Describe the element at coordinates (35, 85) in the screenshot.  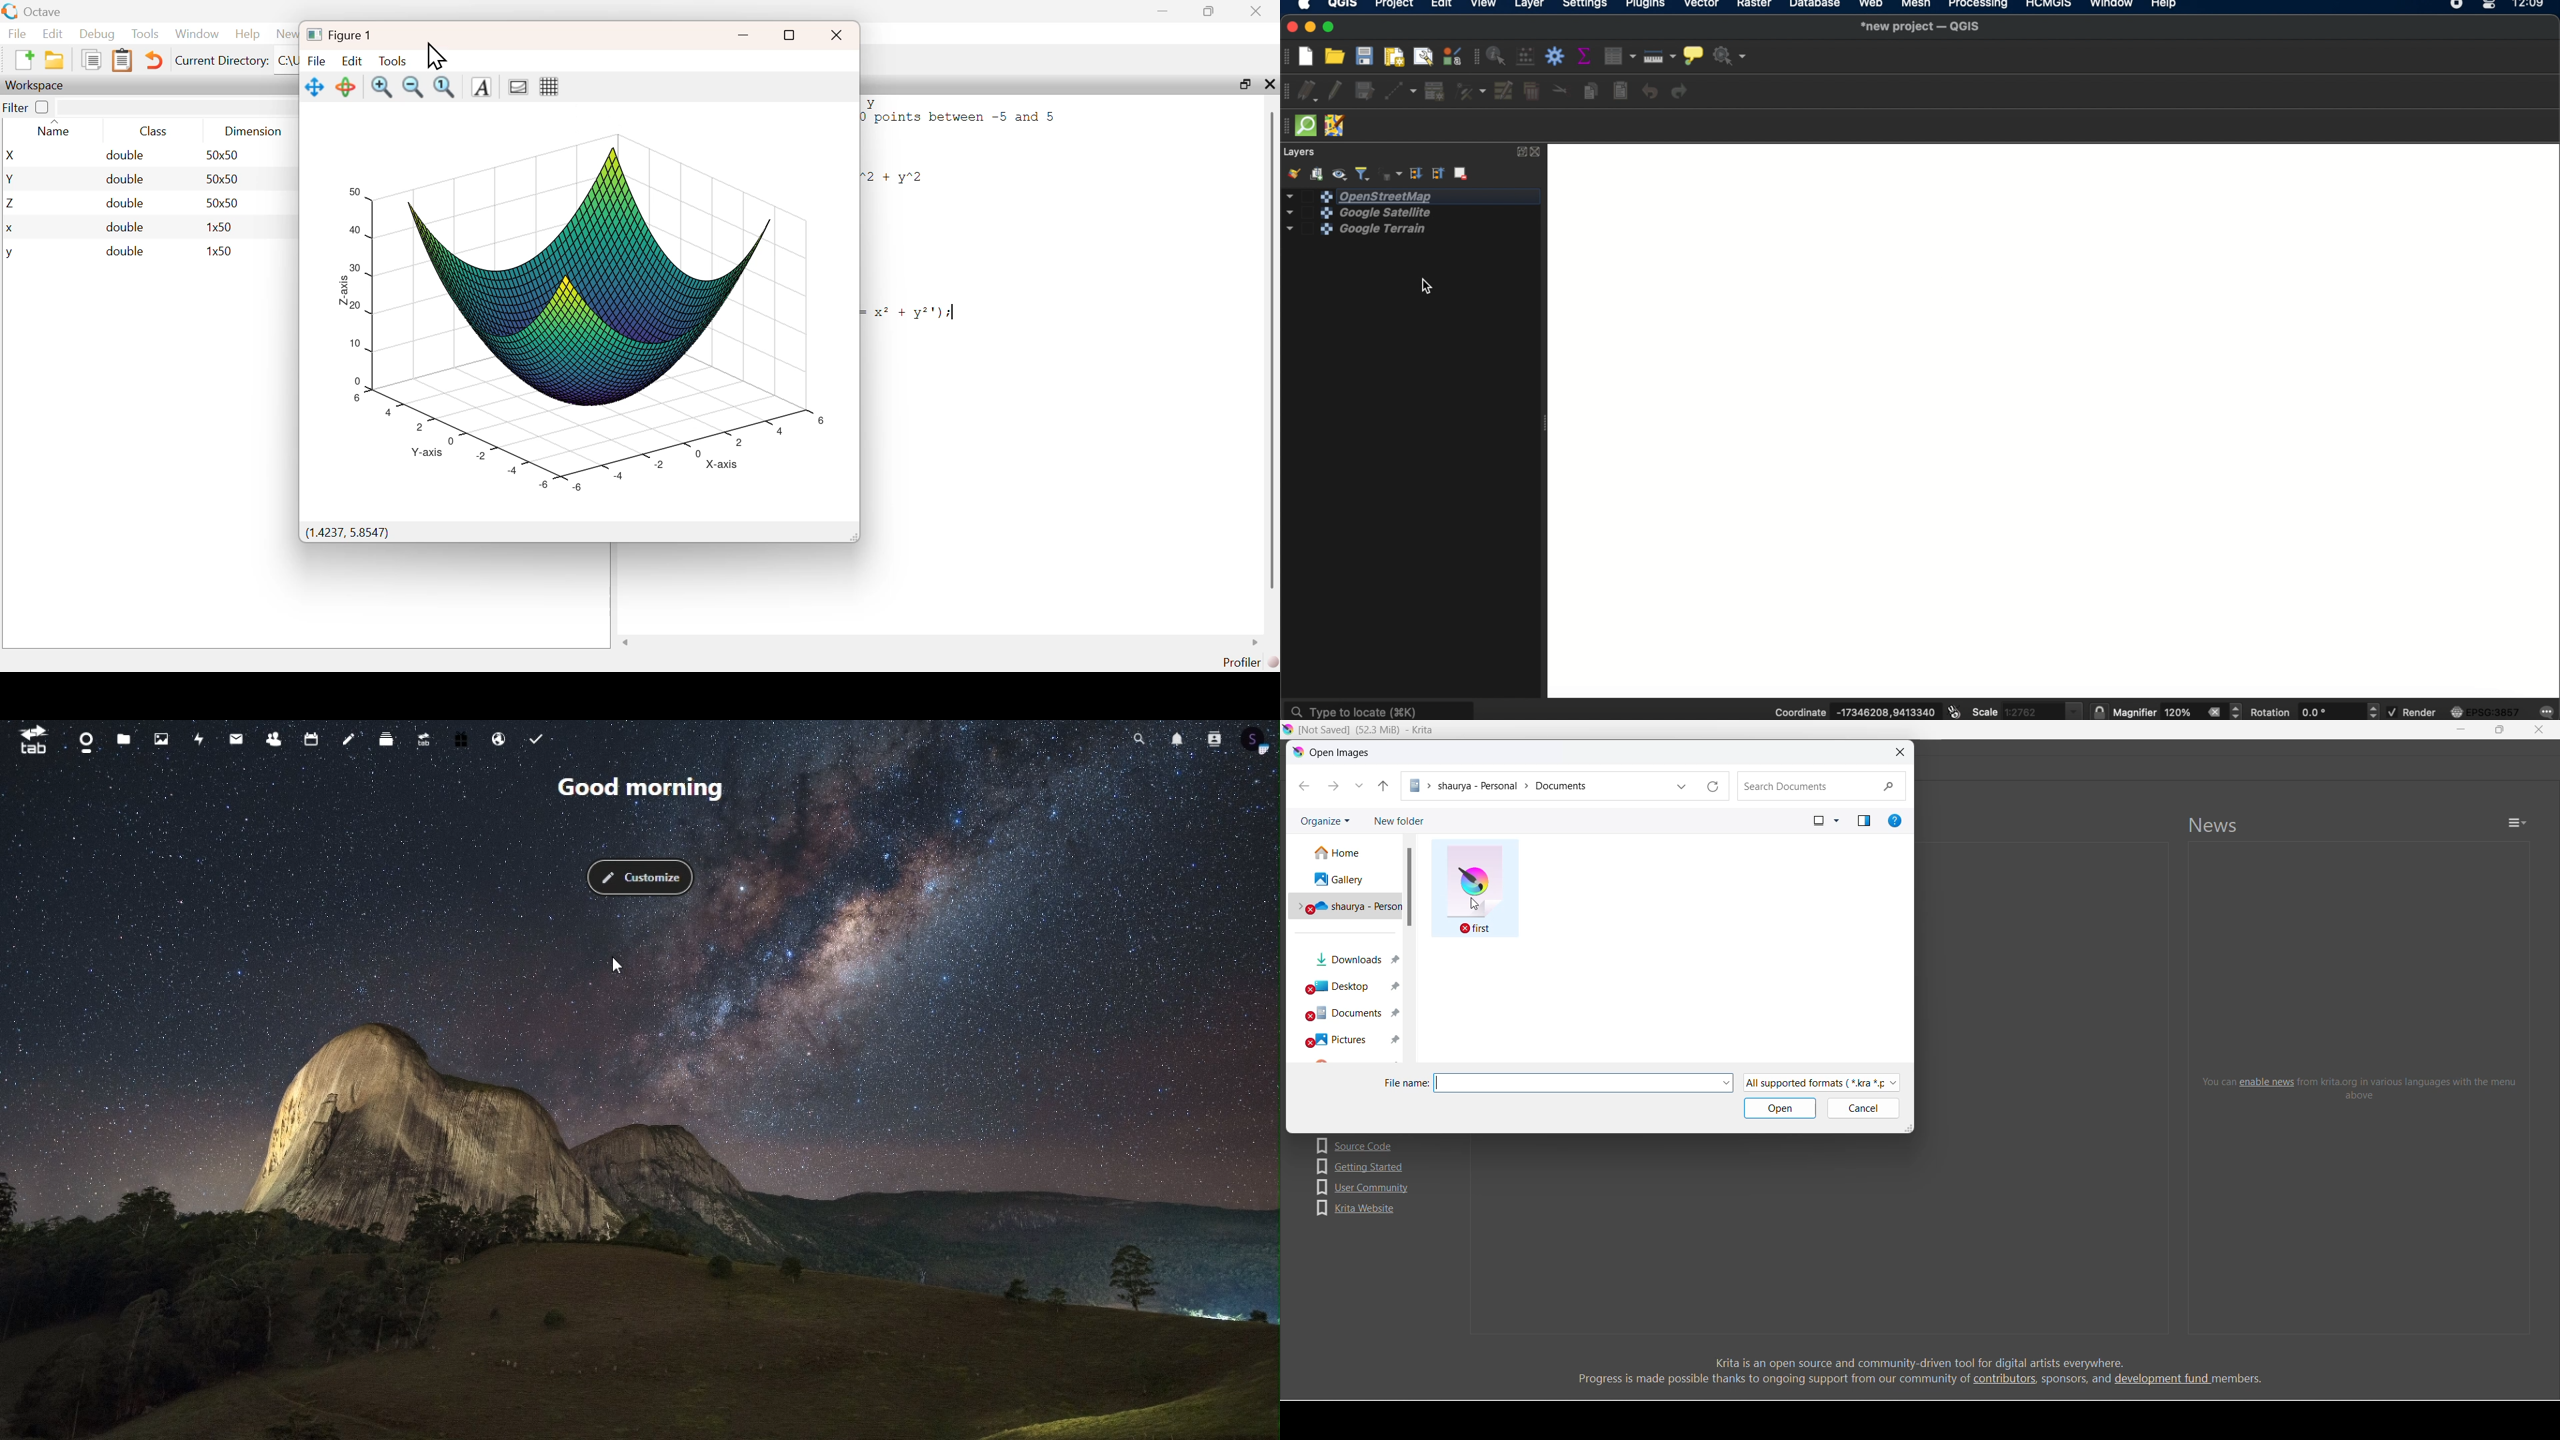
I see `Workspace` at that location.